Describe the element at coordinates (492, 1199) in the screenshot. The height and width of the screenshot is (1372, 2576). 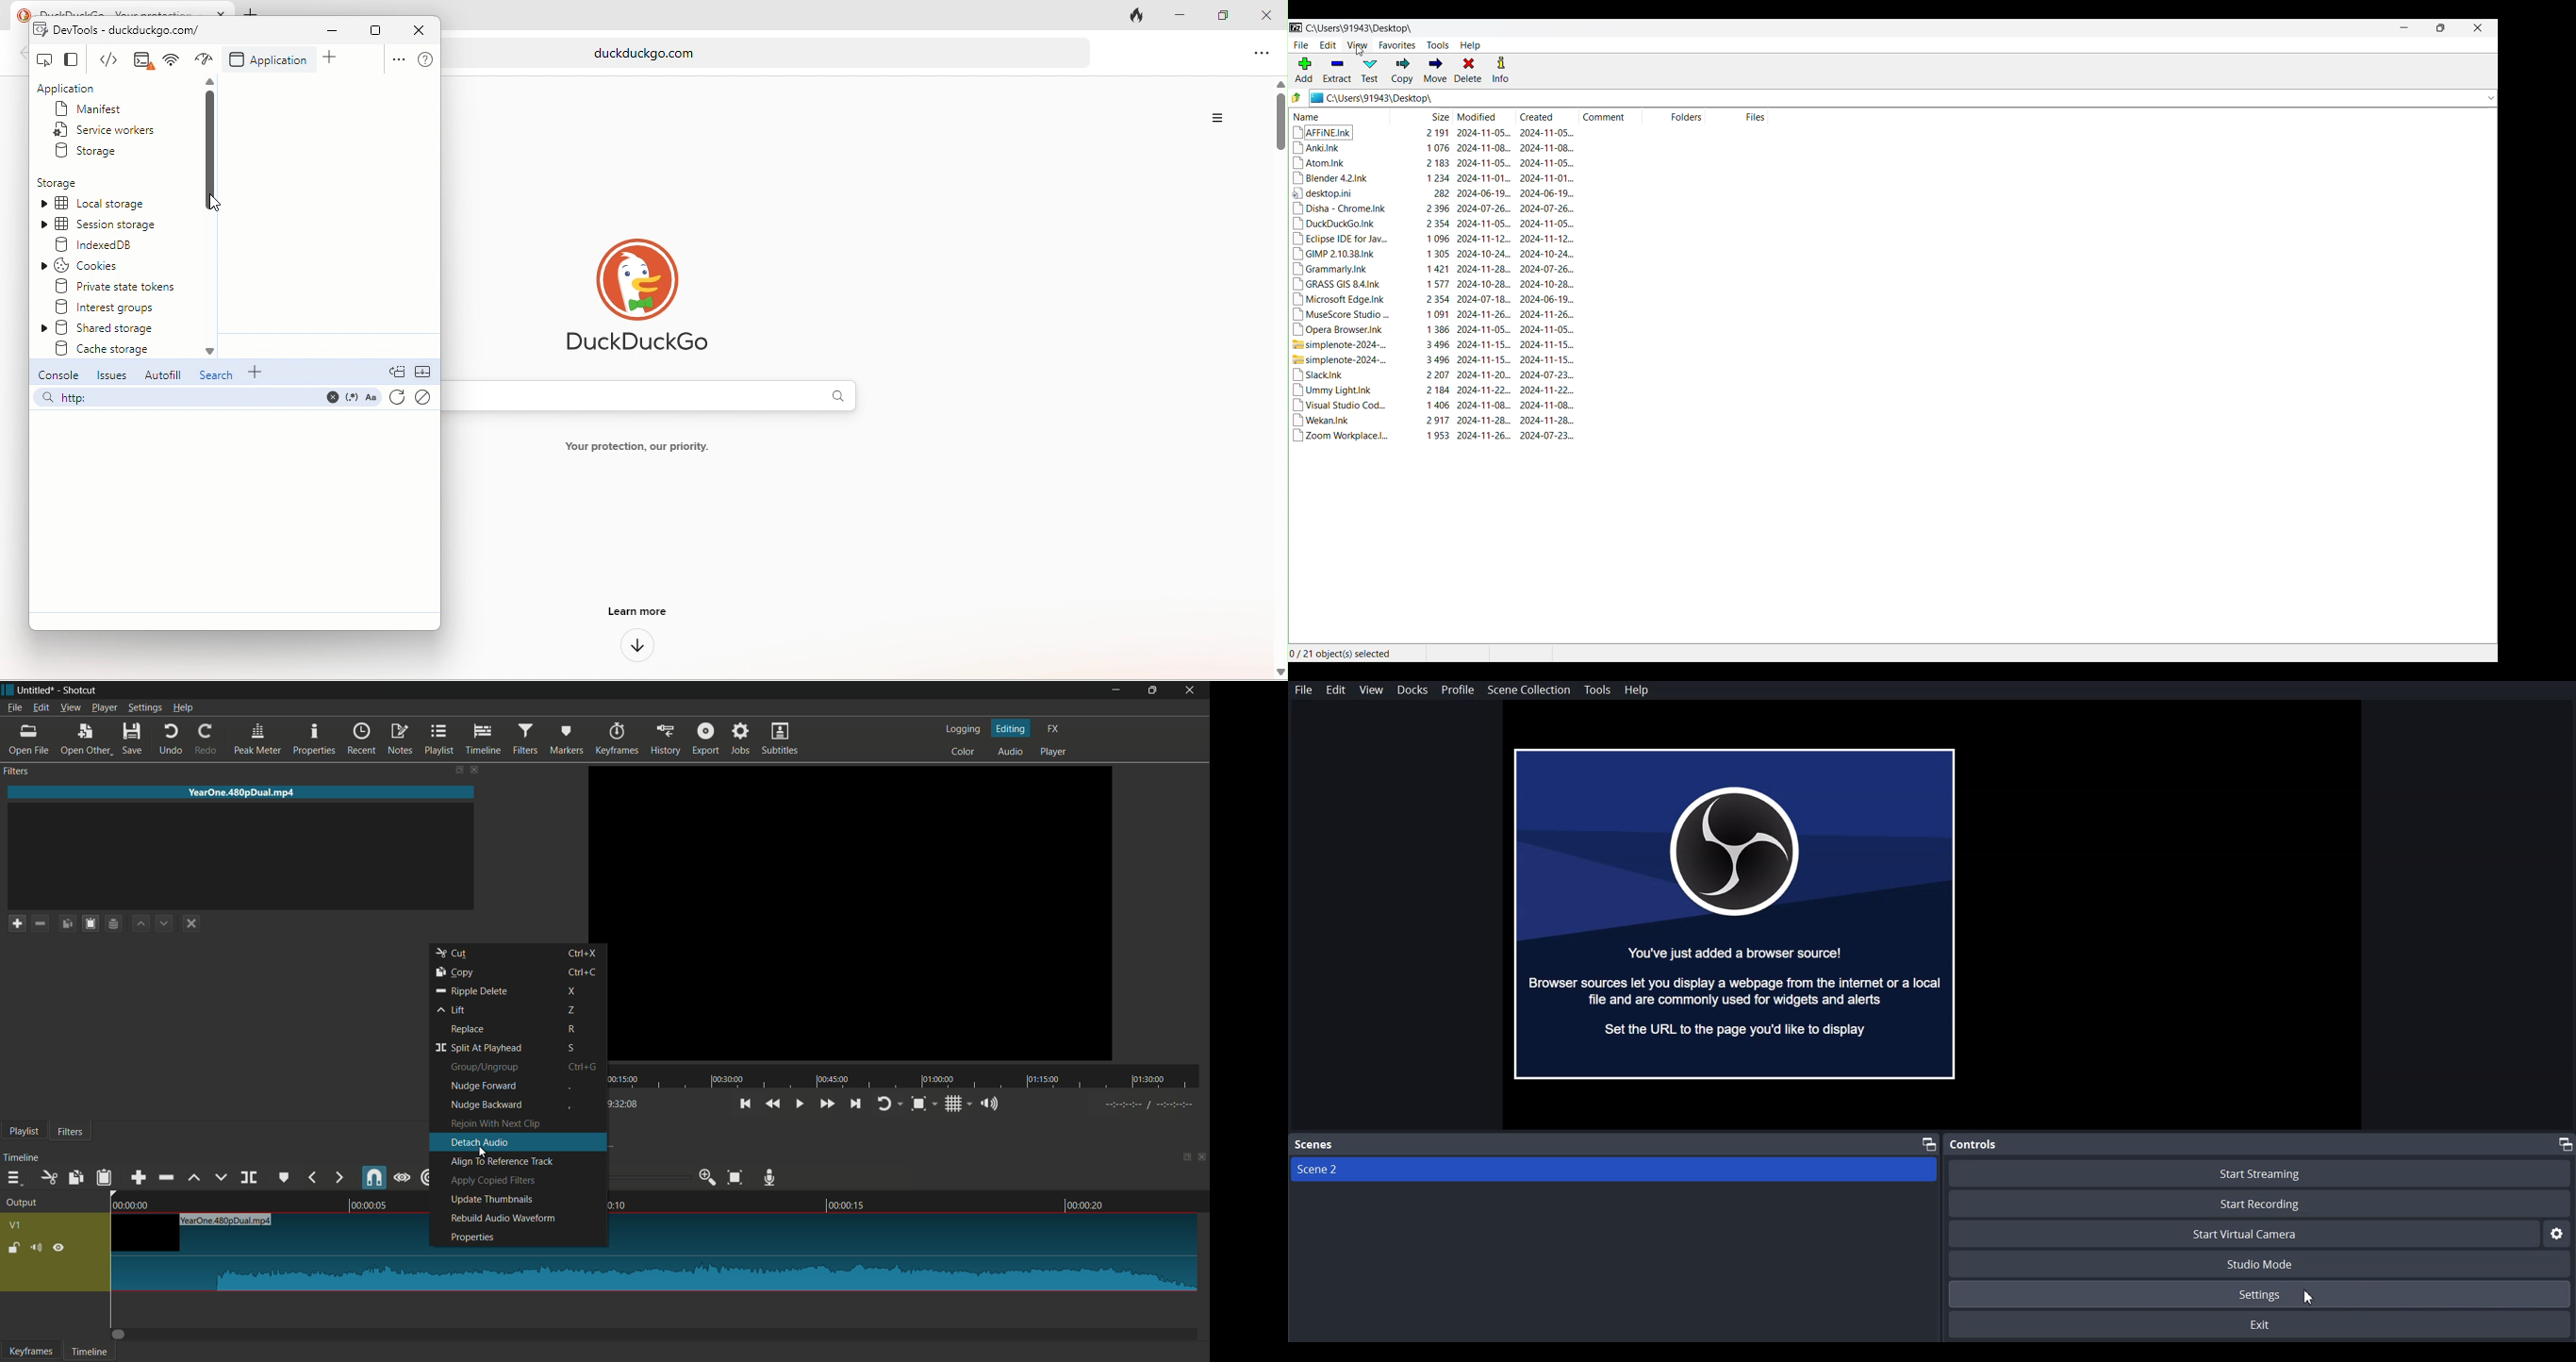
I see `update thumbnails` at that location.